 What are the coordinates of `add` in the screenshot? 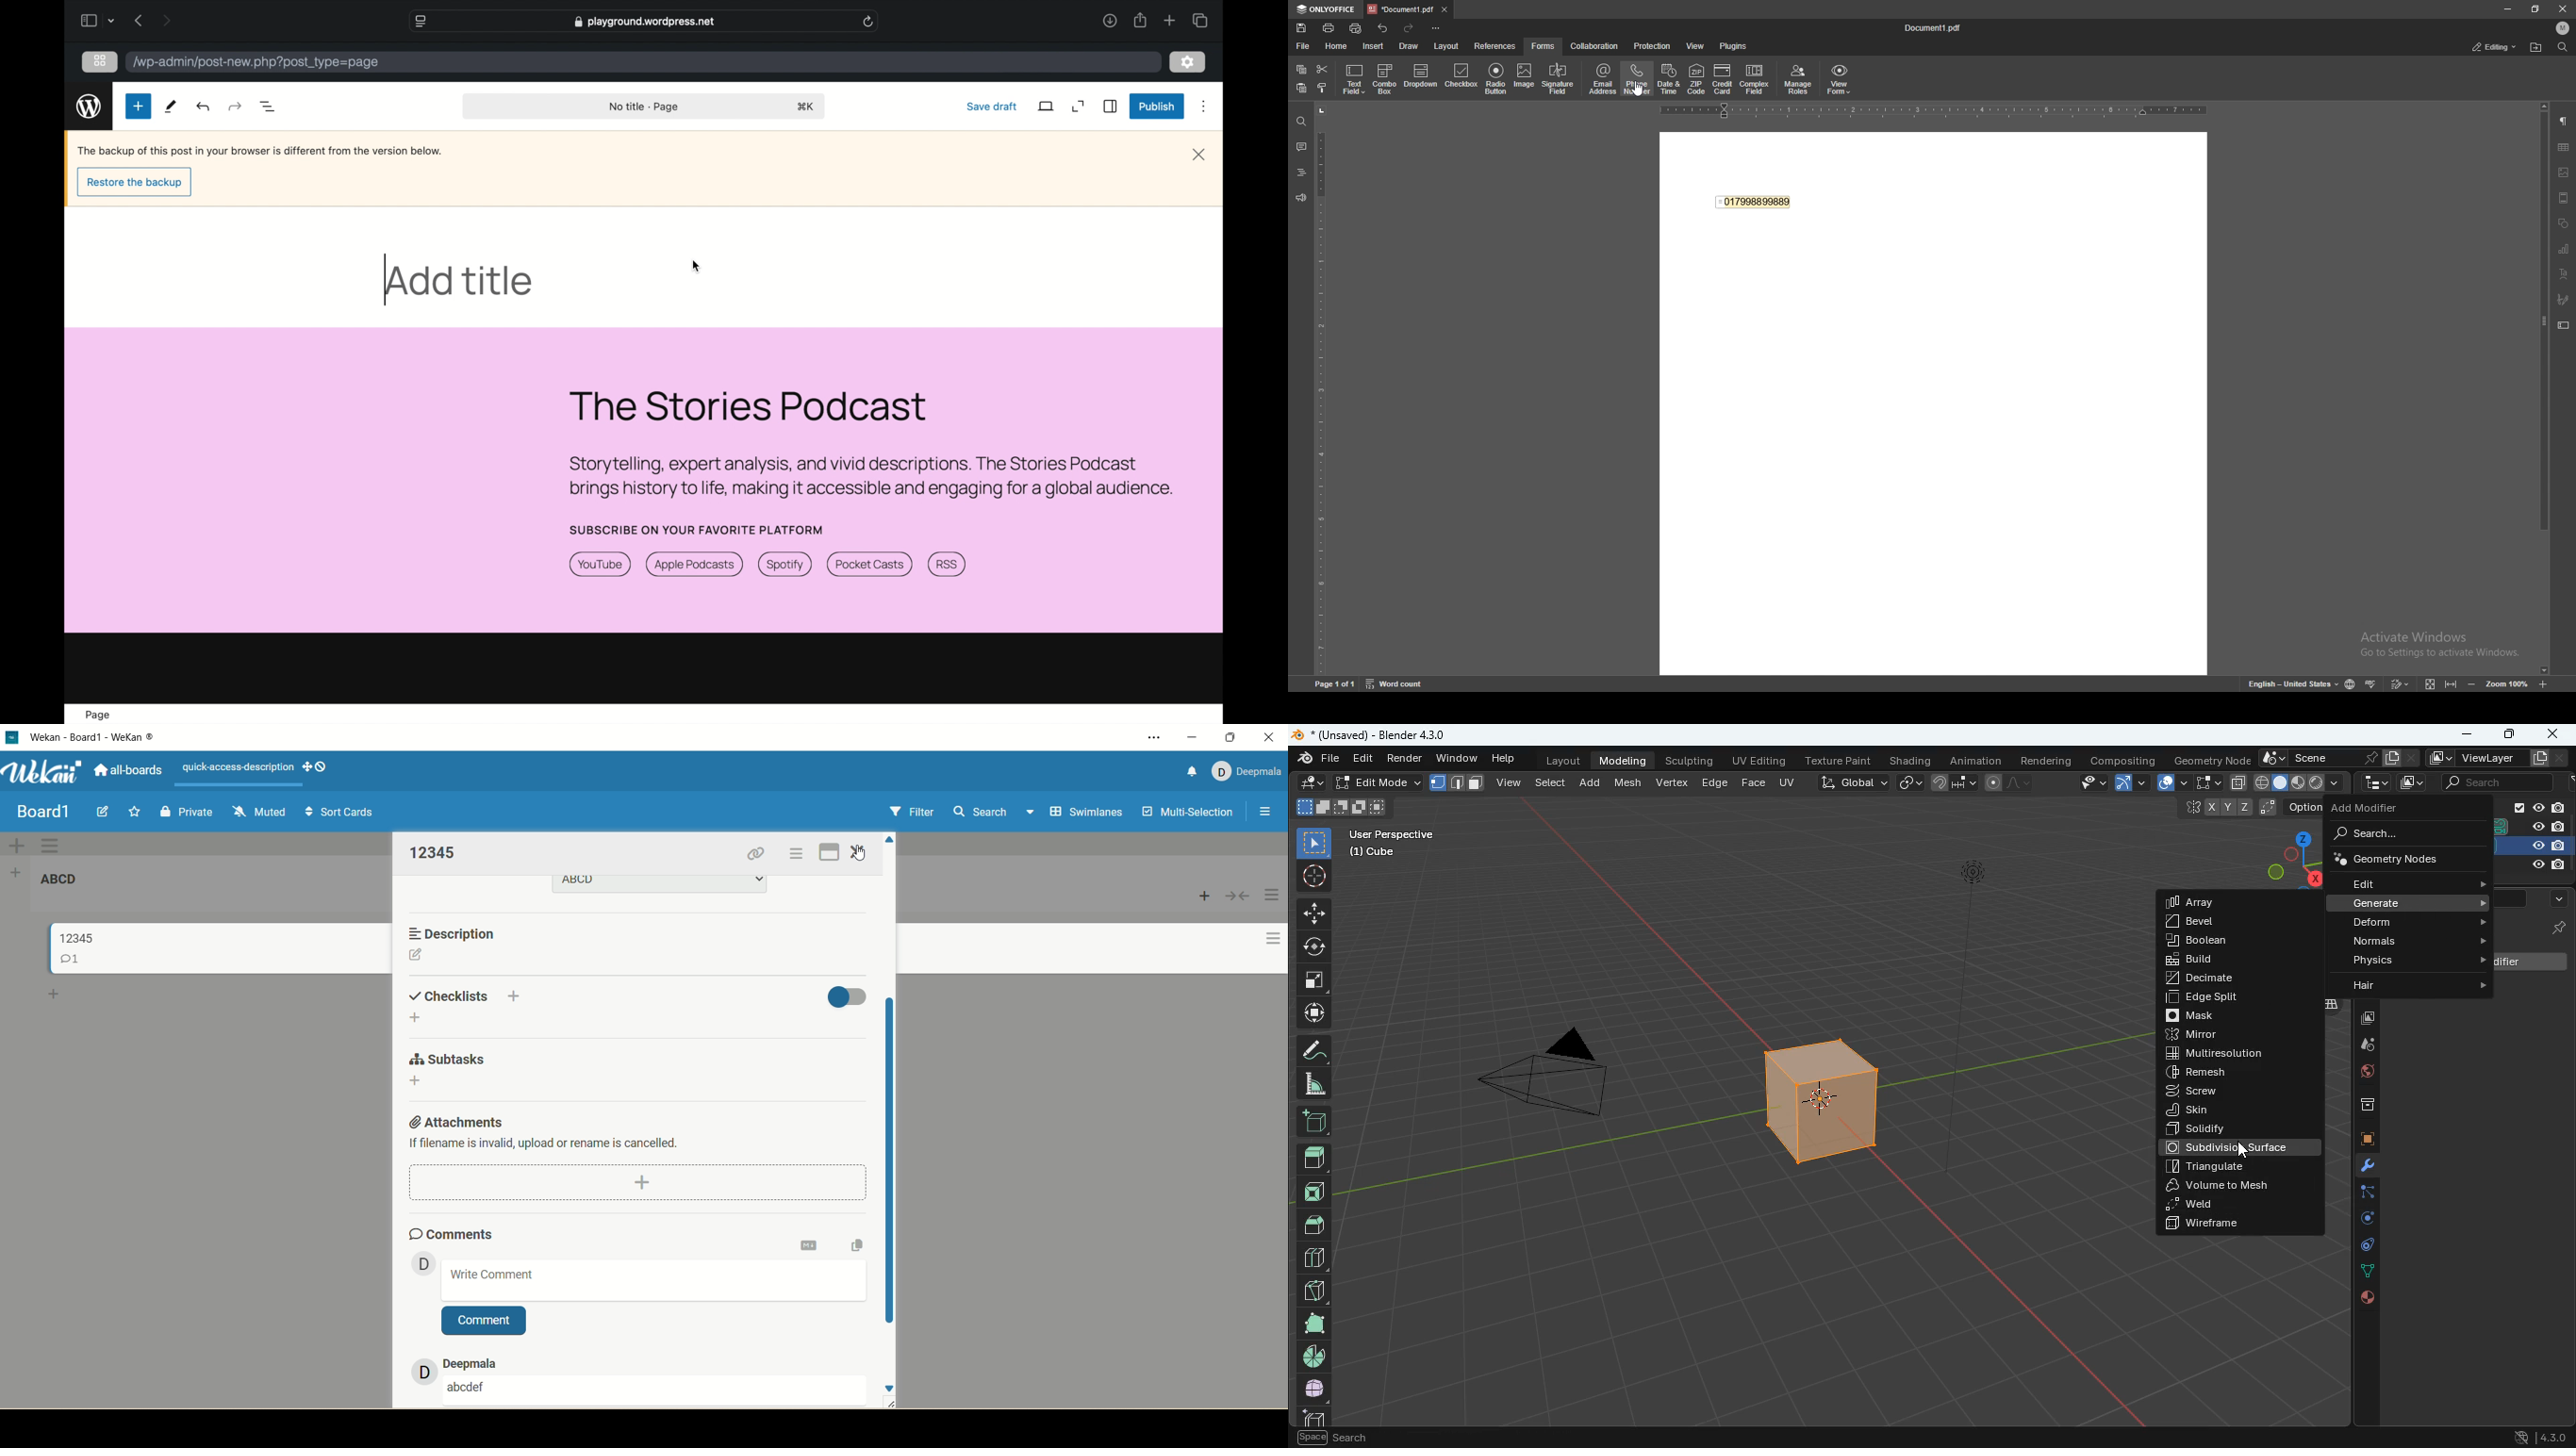 It's located at (419, 1018).